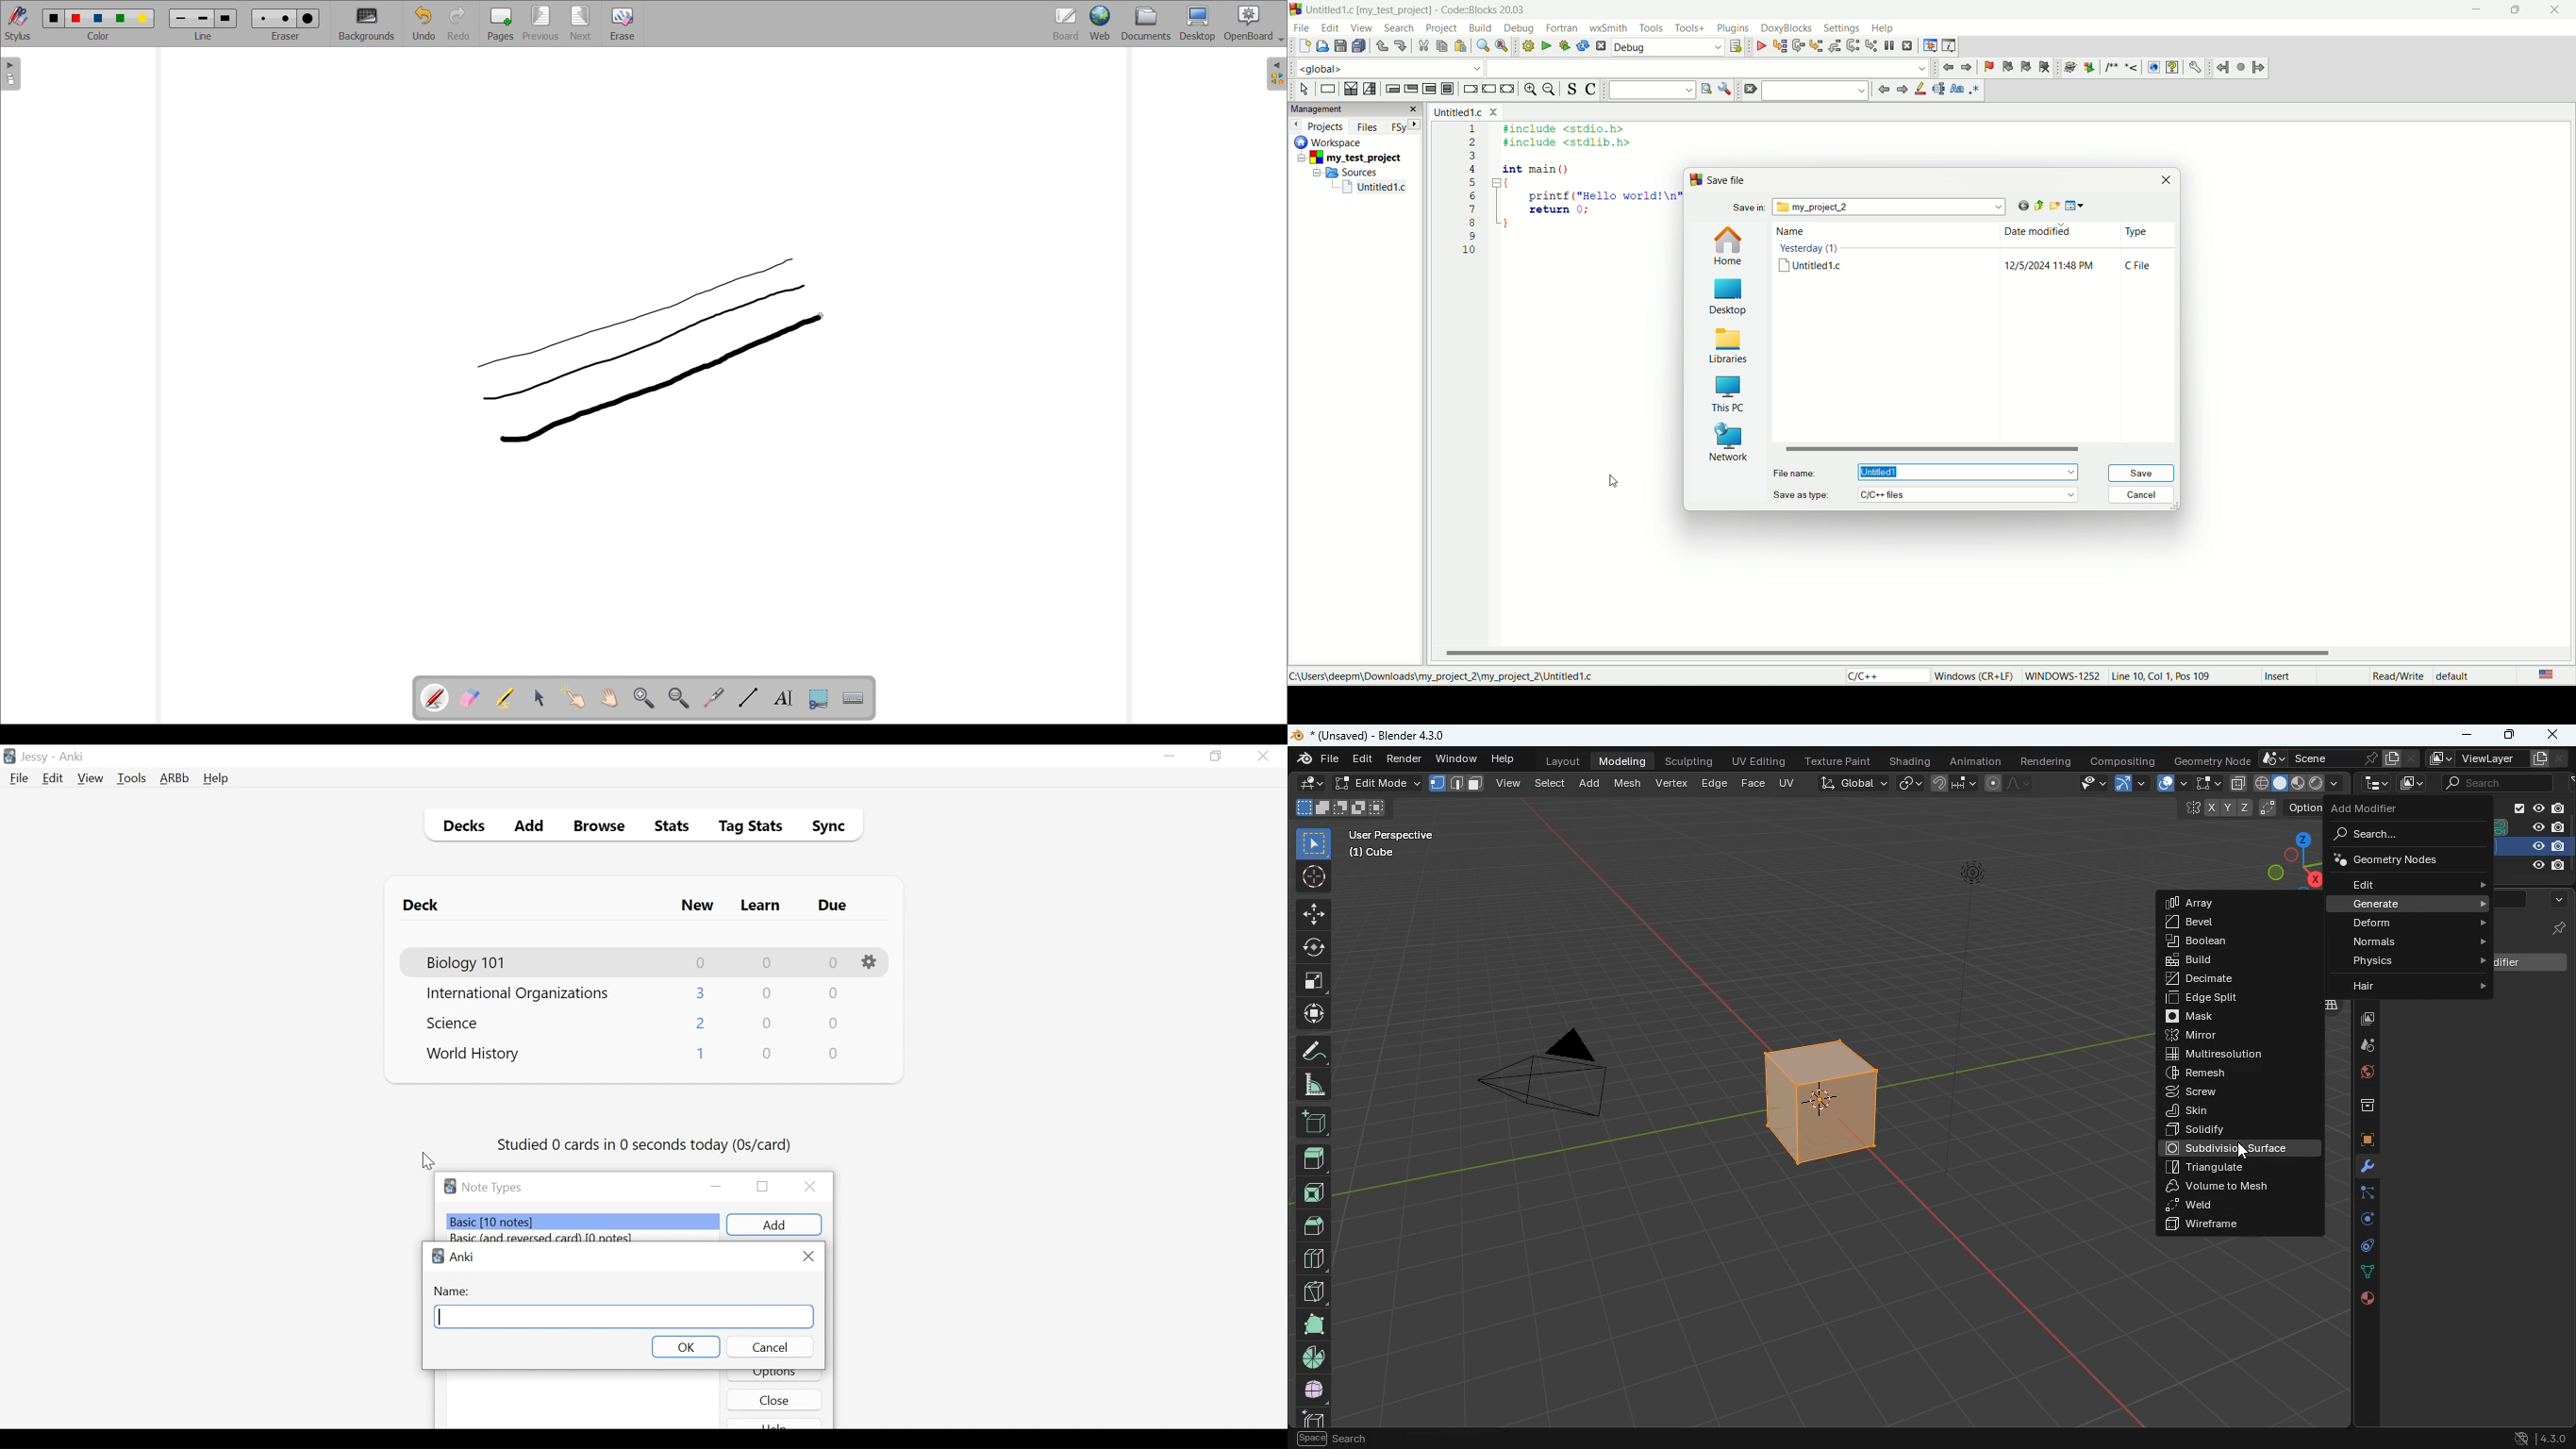 The width and height of the screenshot is (2576, 1456). What do you see at coordinates (1725, 181) in the screenshot?
I see `save file` at bounding box center [1725, 181].